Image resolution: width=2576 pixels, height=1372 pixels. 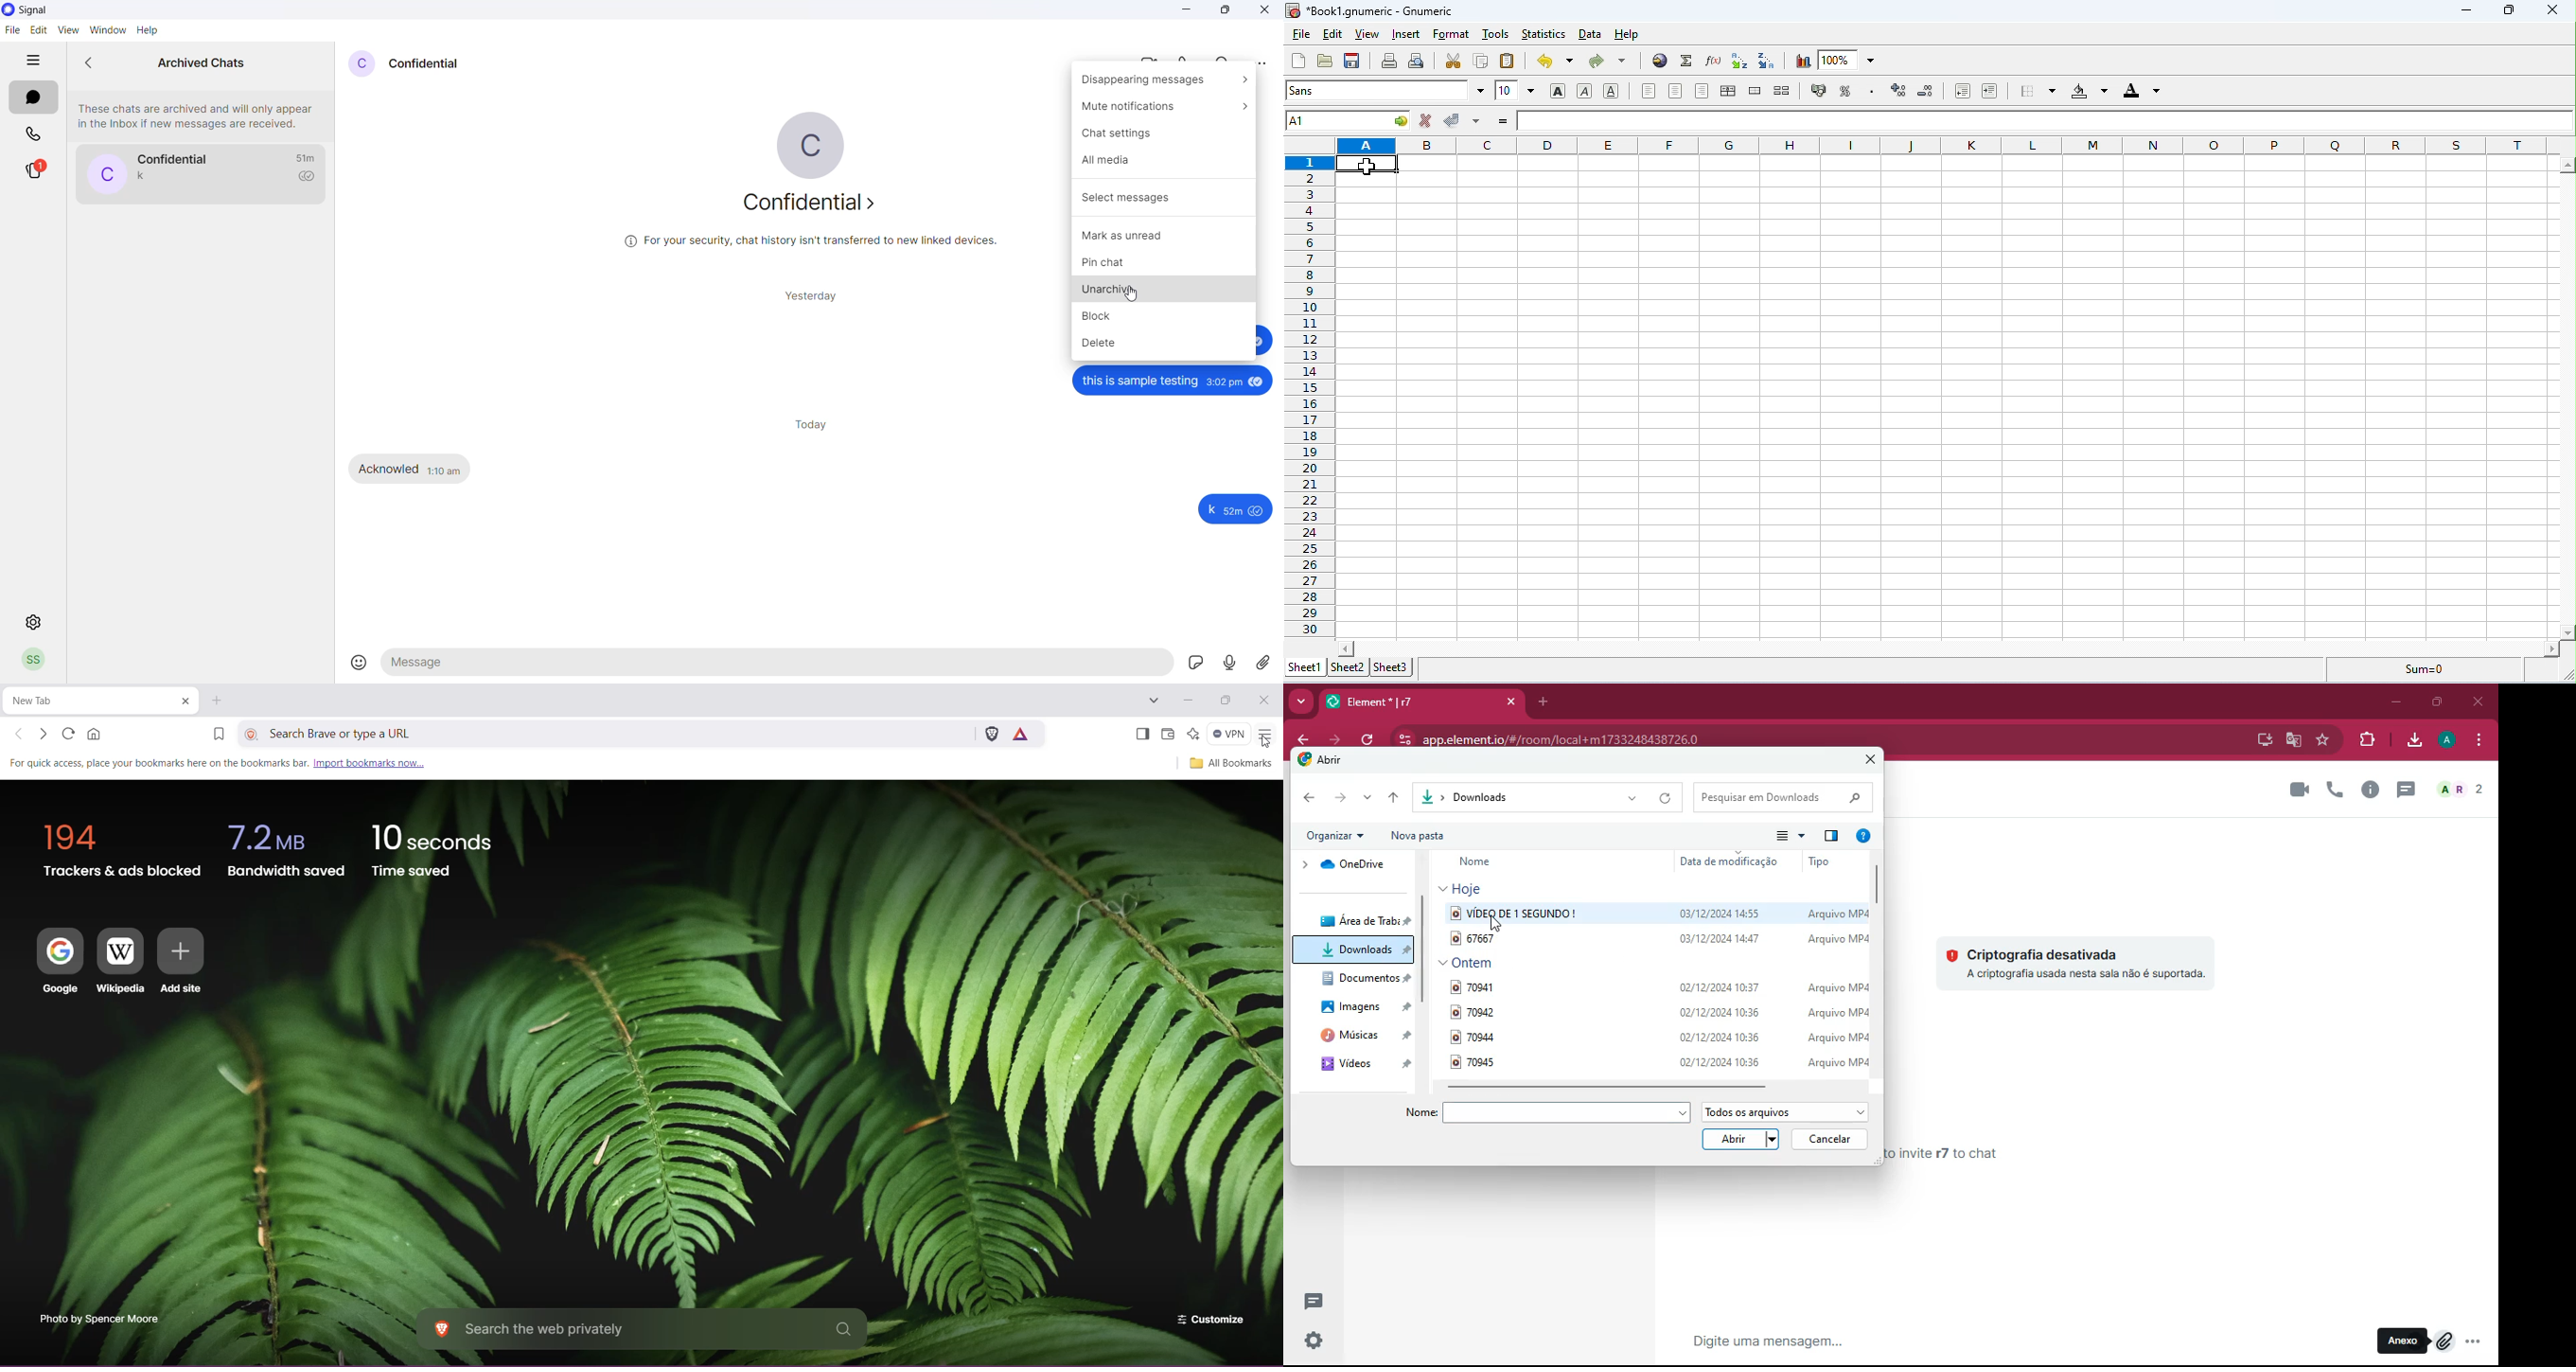 What do you see at coordinates (1739, 62) in the screenshot?
I see `sort ascending` at bounding box center [1739, 62].